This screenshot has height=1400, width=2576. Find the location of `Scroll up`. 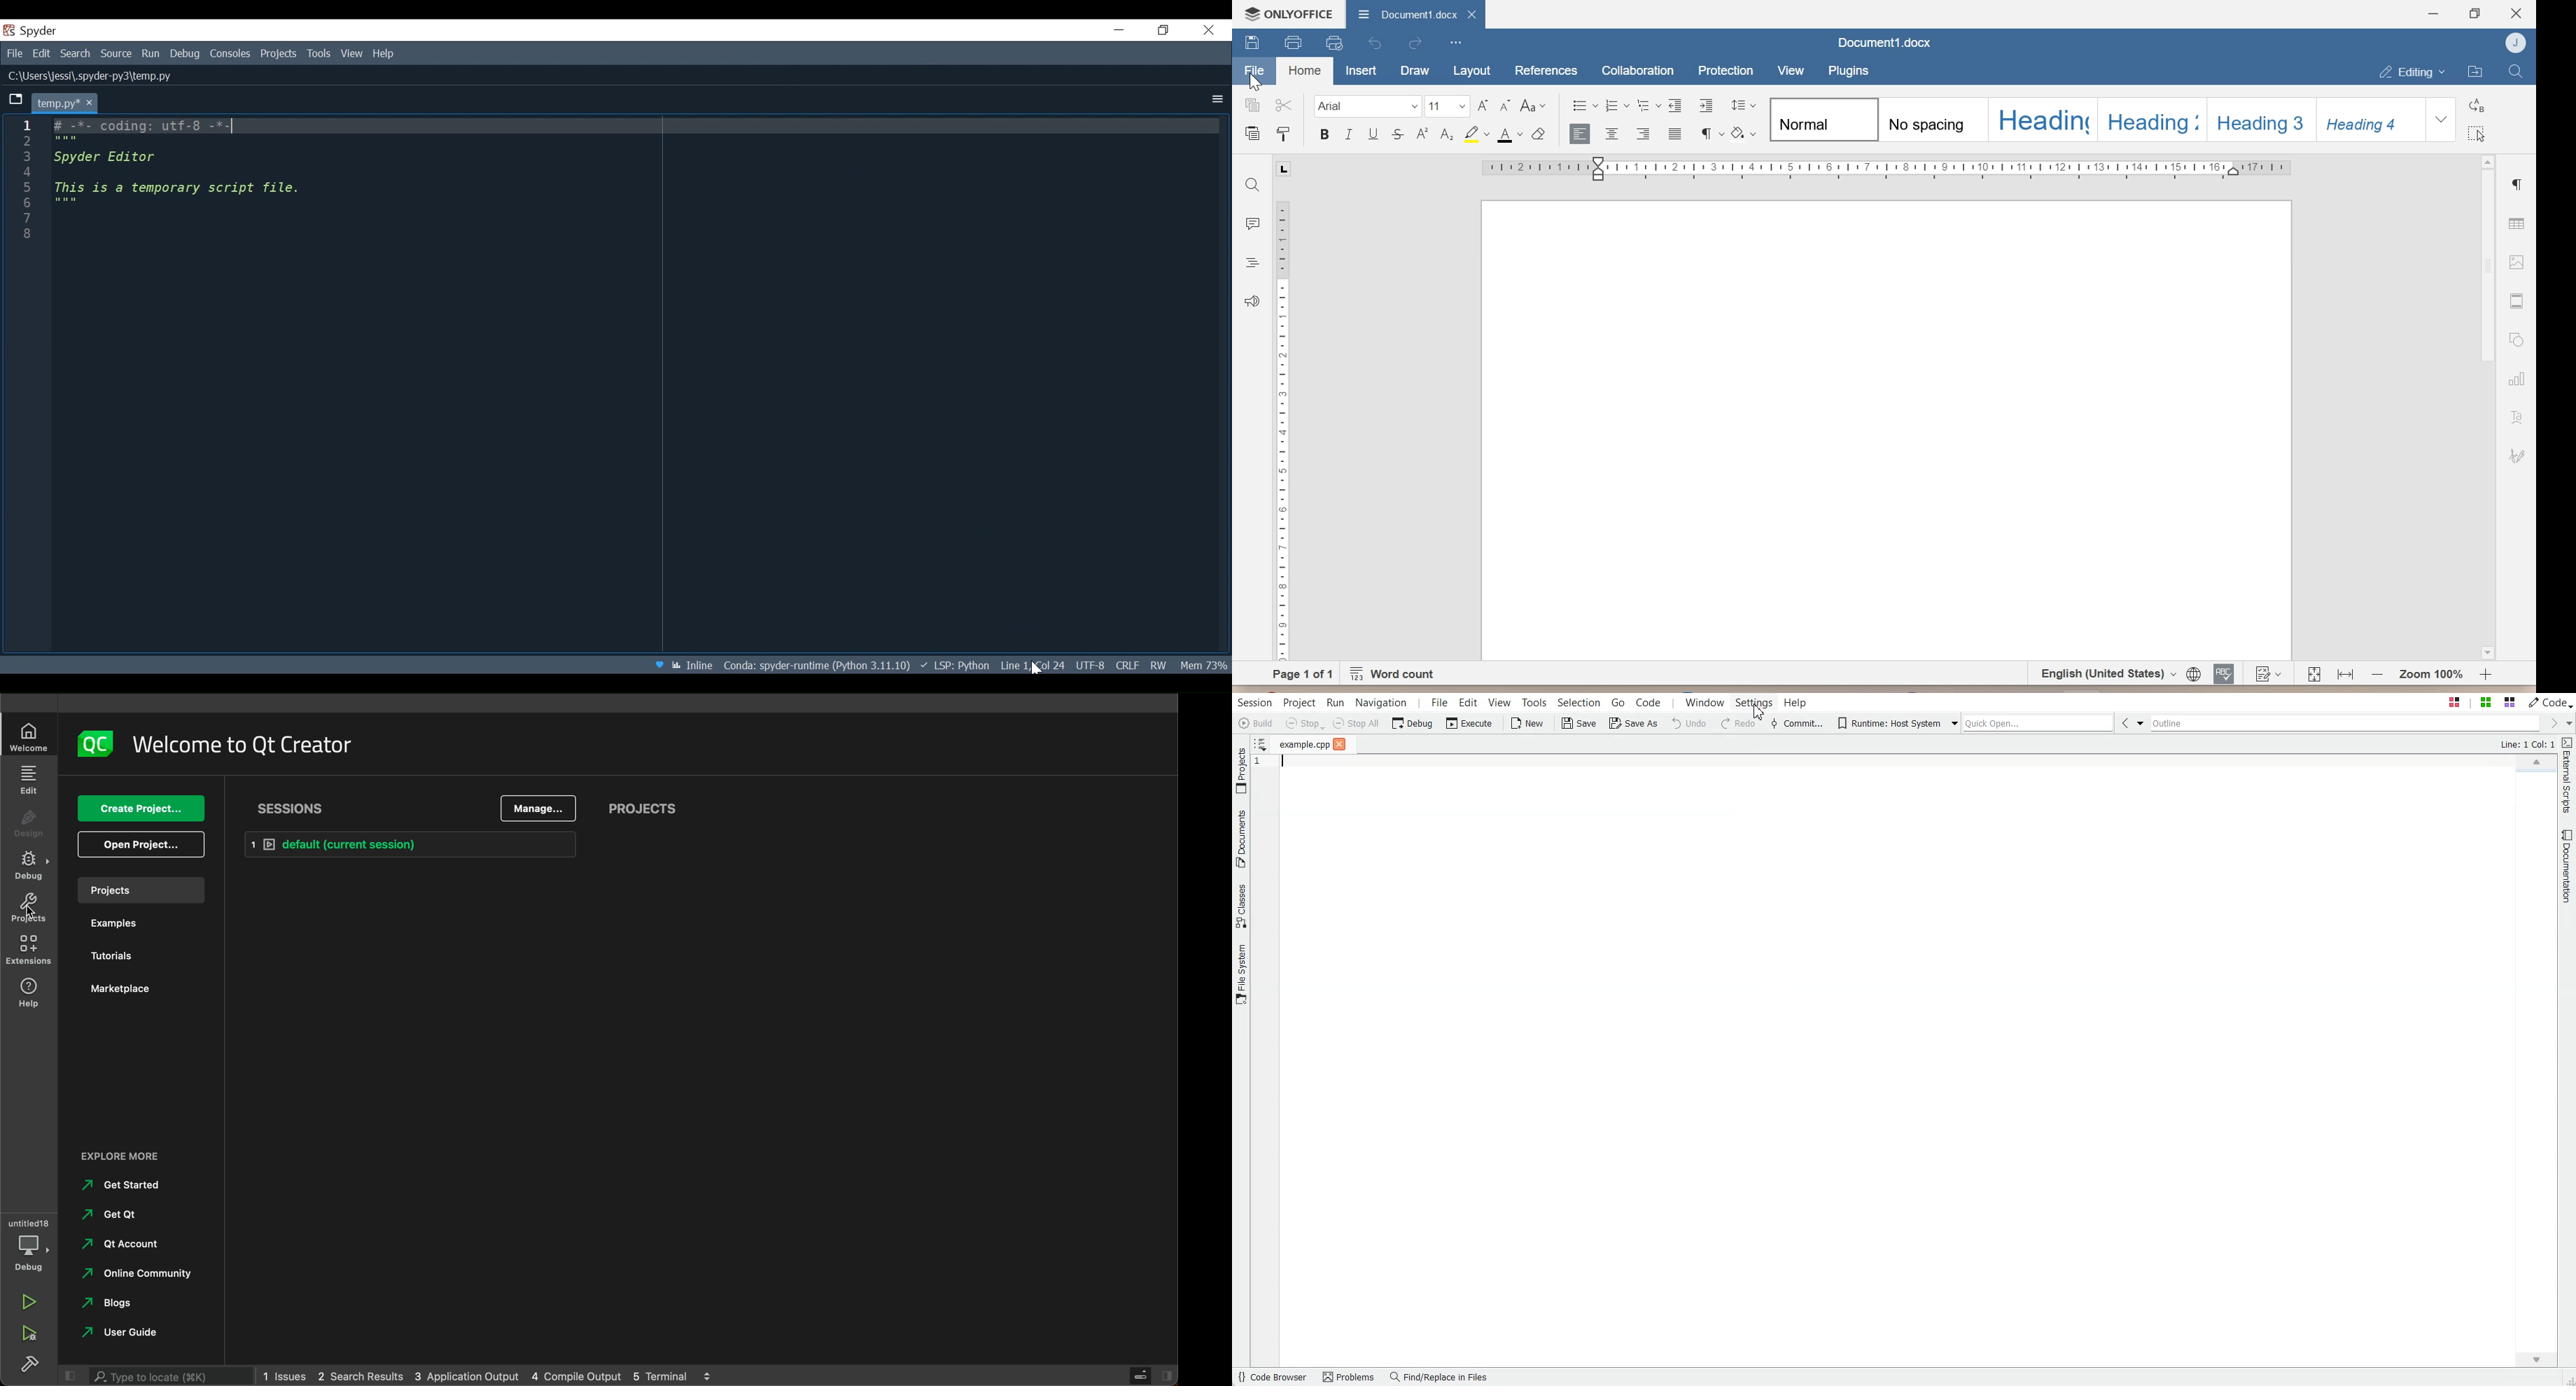

Scroll up is located at coordinates (2488, 160).